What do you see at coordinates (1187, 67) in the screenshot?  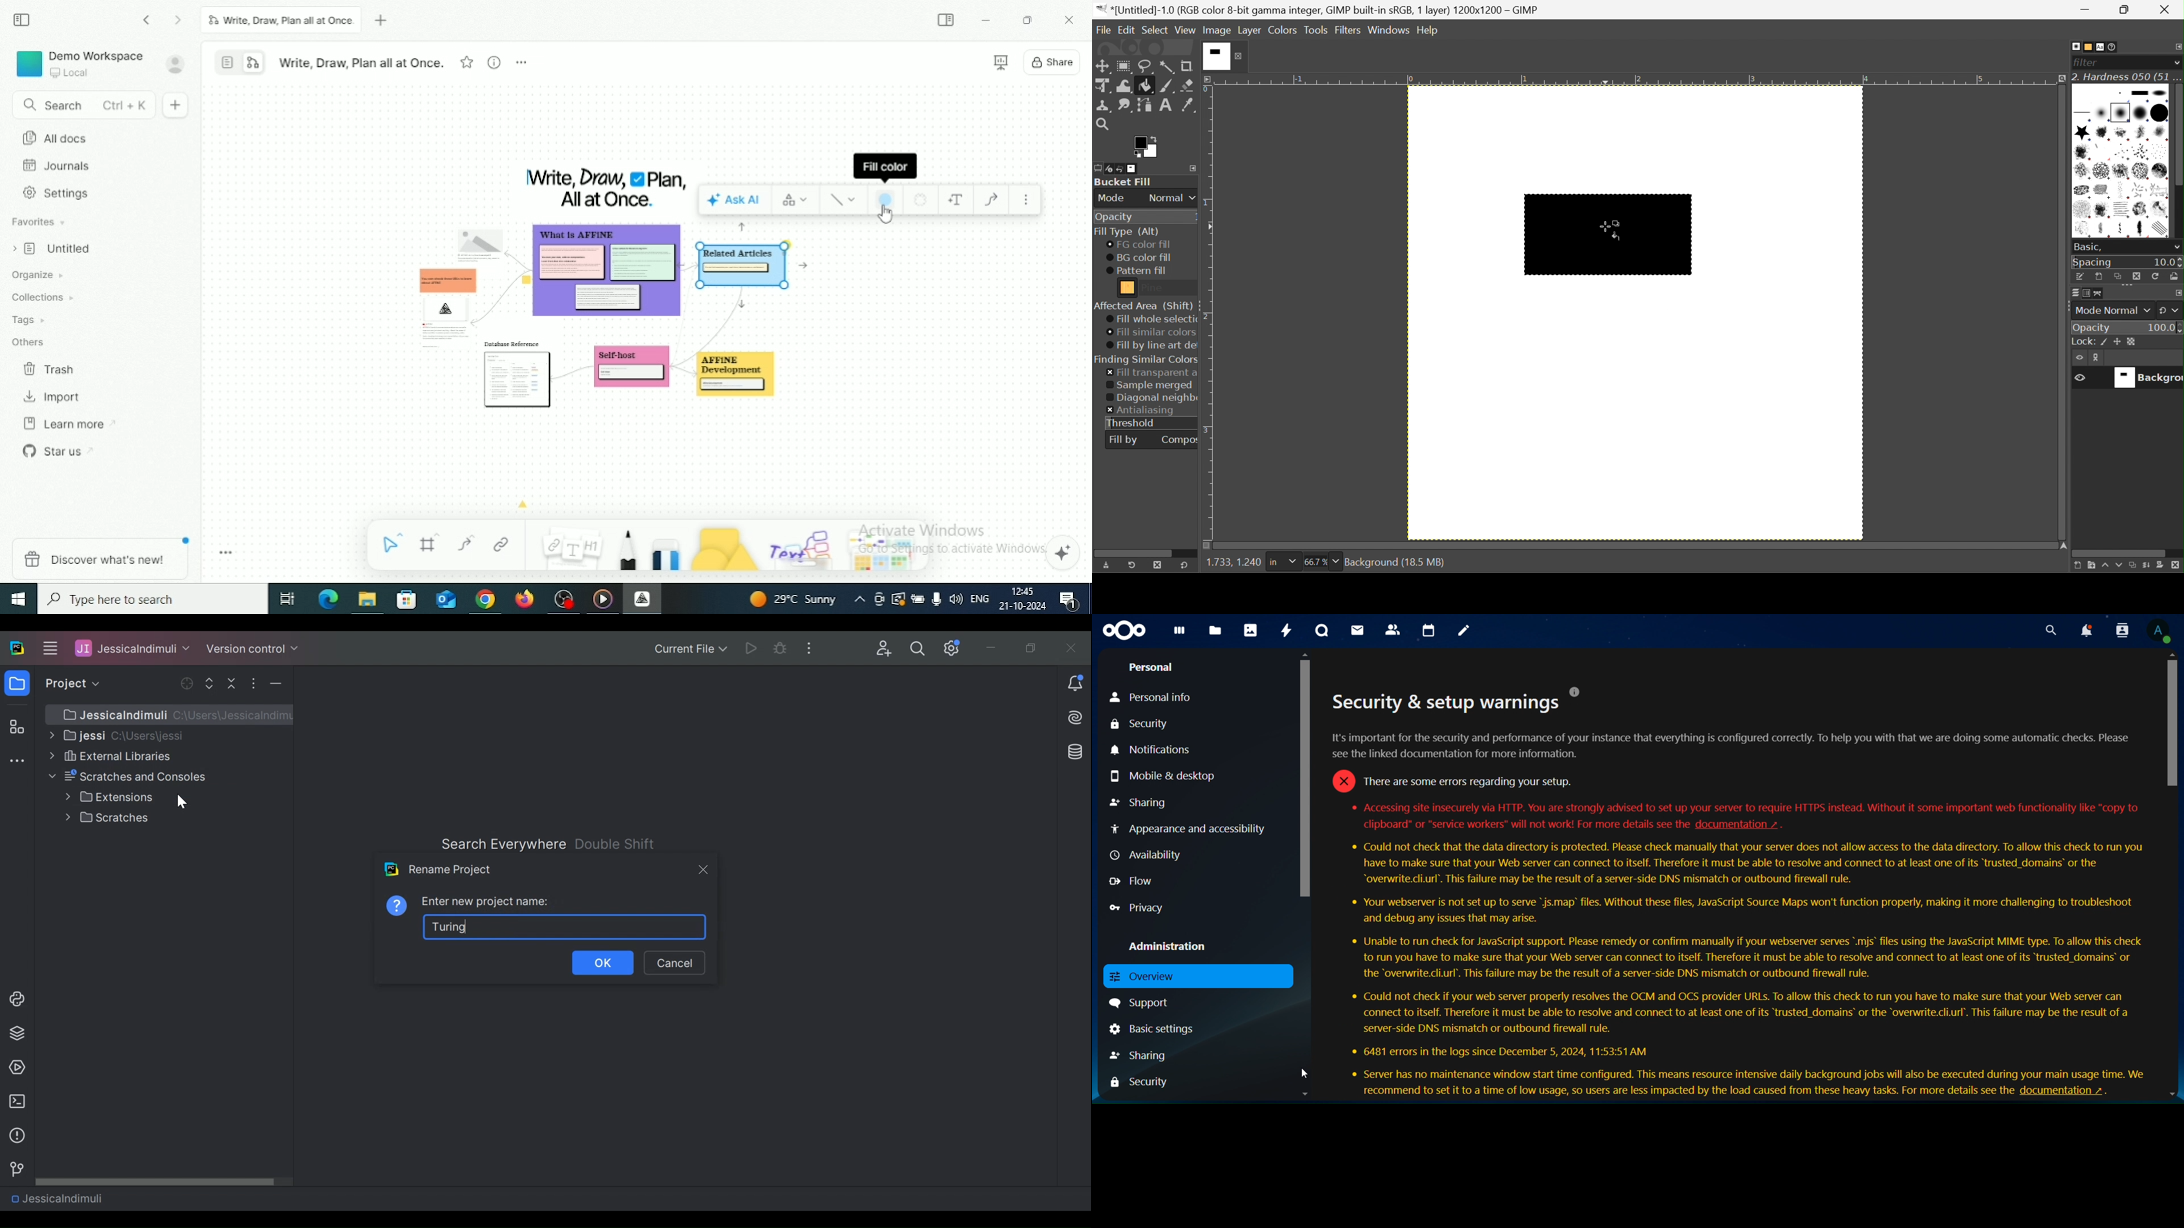 I see `Crop Tool` at bounding box center [1187, 67].